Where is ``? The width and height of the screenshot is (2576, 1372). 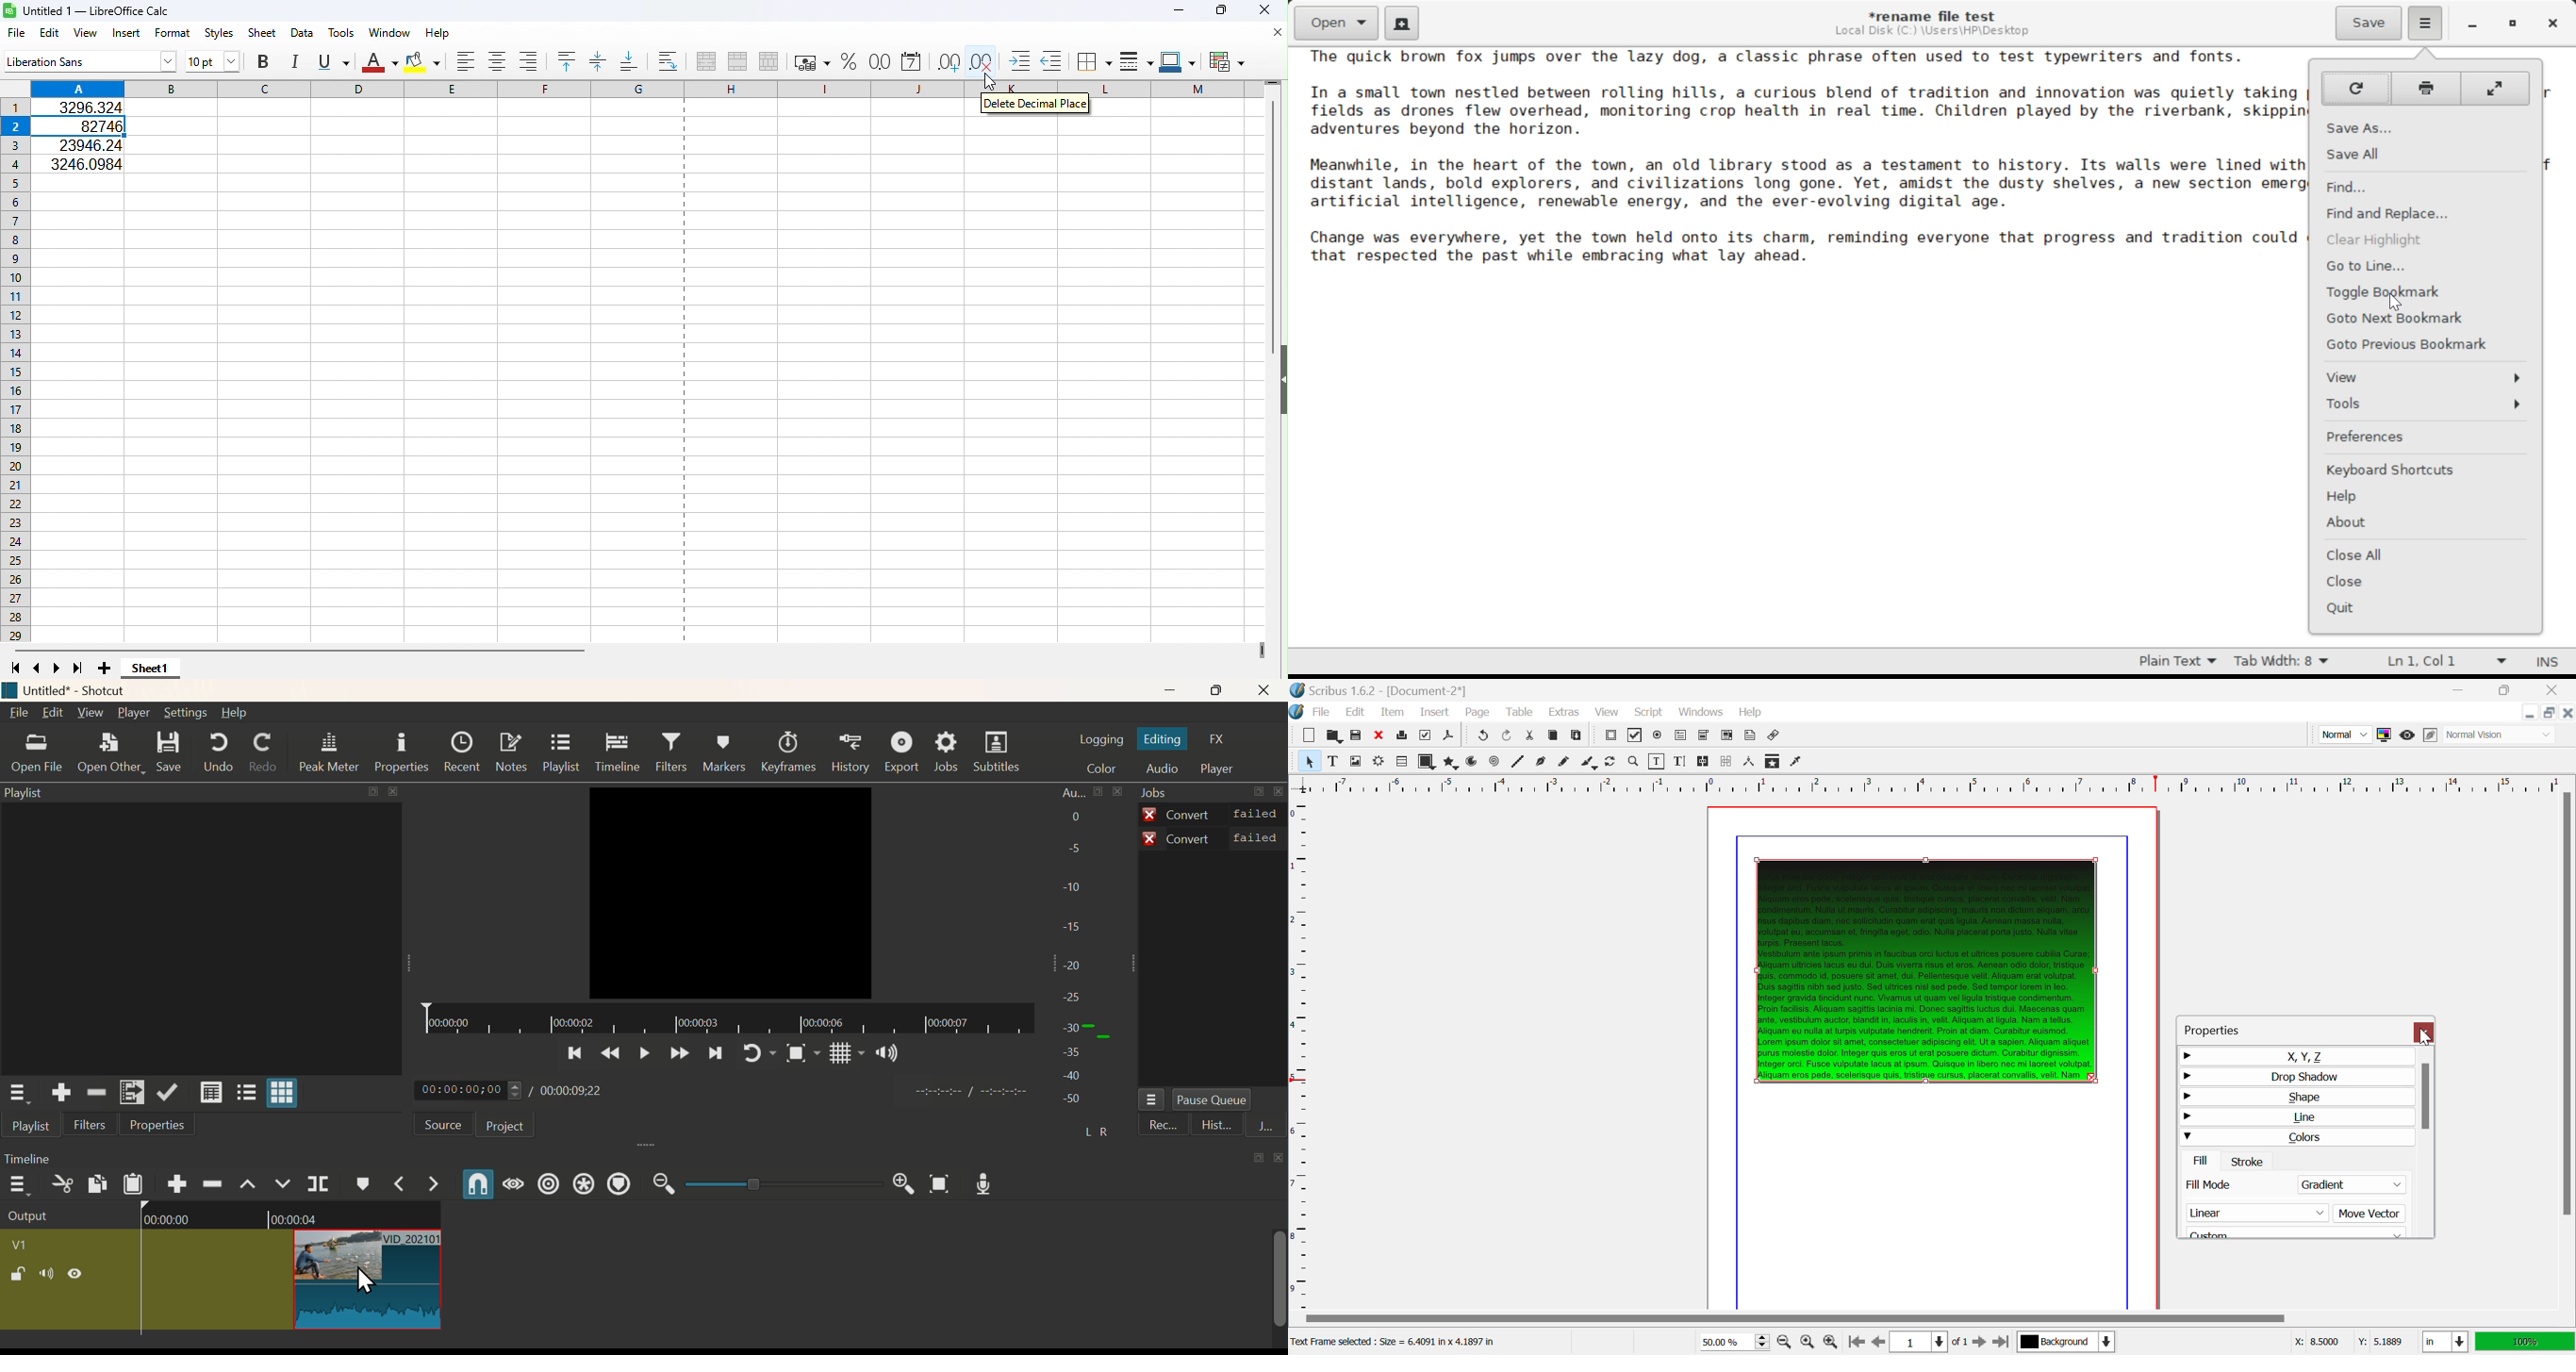  is located at coordinates (938, 1185).